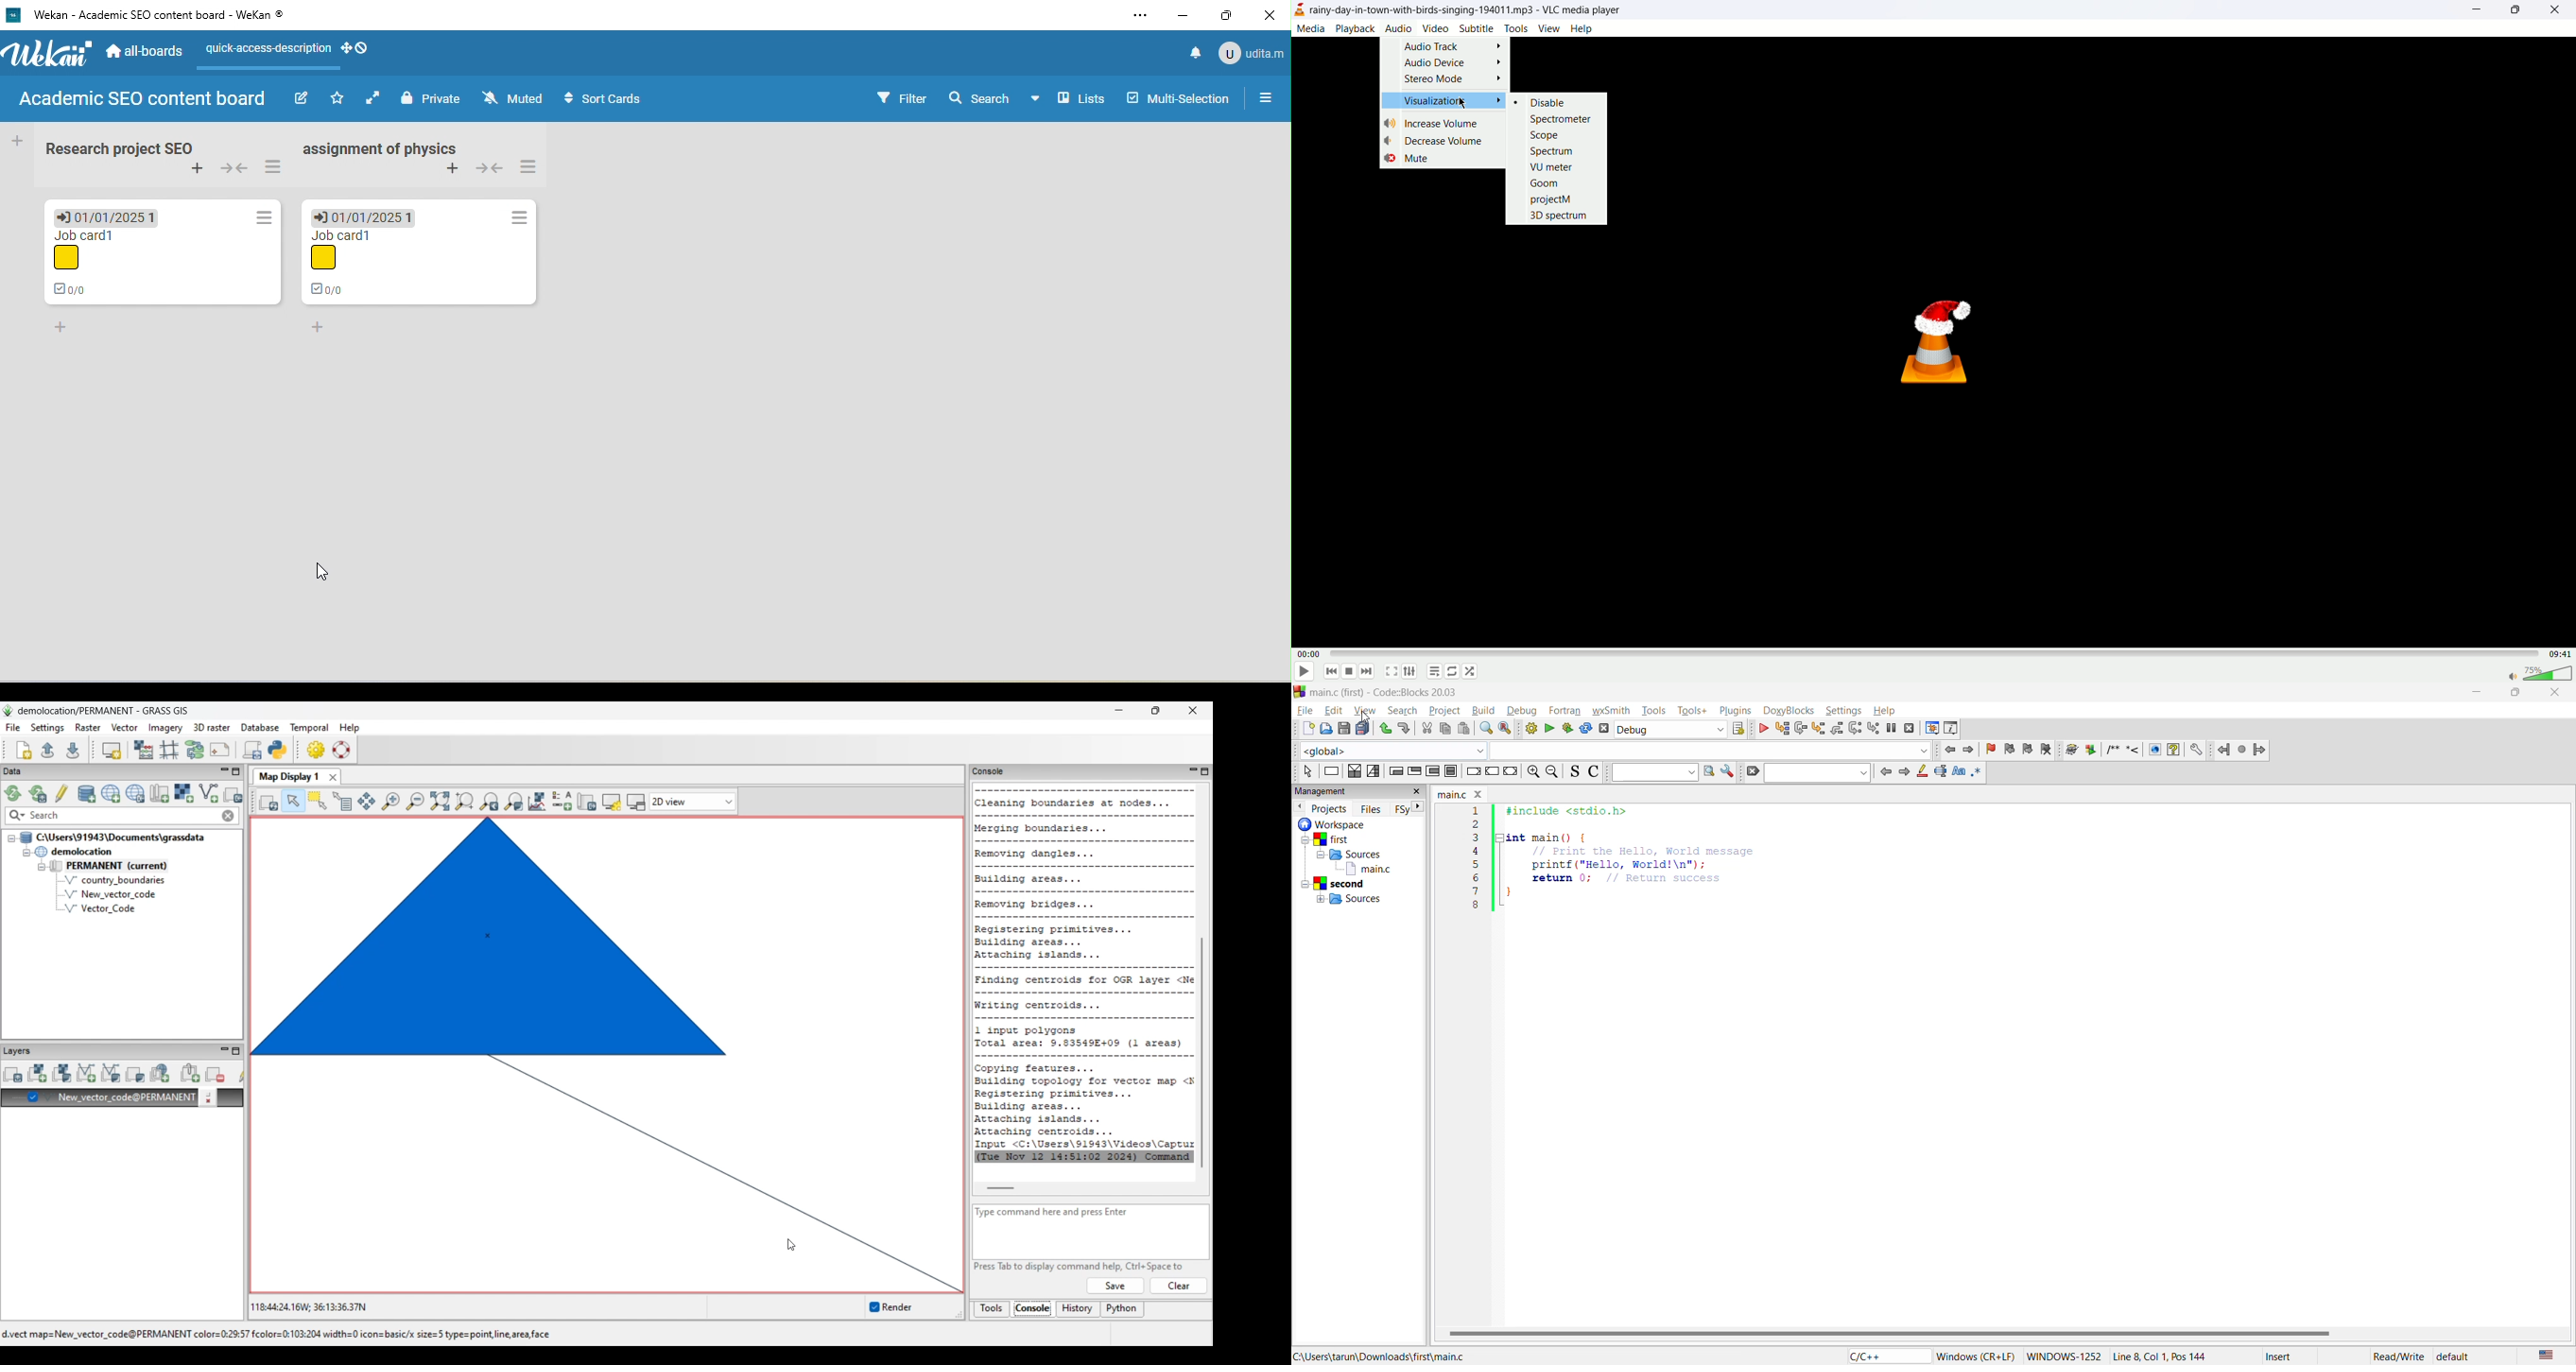 This screenshot has height=1372, width=2576. Describe the element at coordinates (337, 99) in the screenshot. I see `click to star` at that location.